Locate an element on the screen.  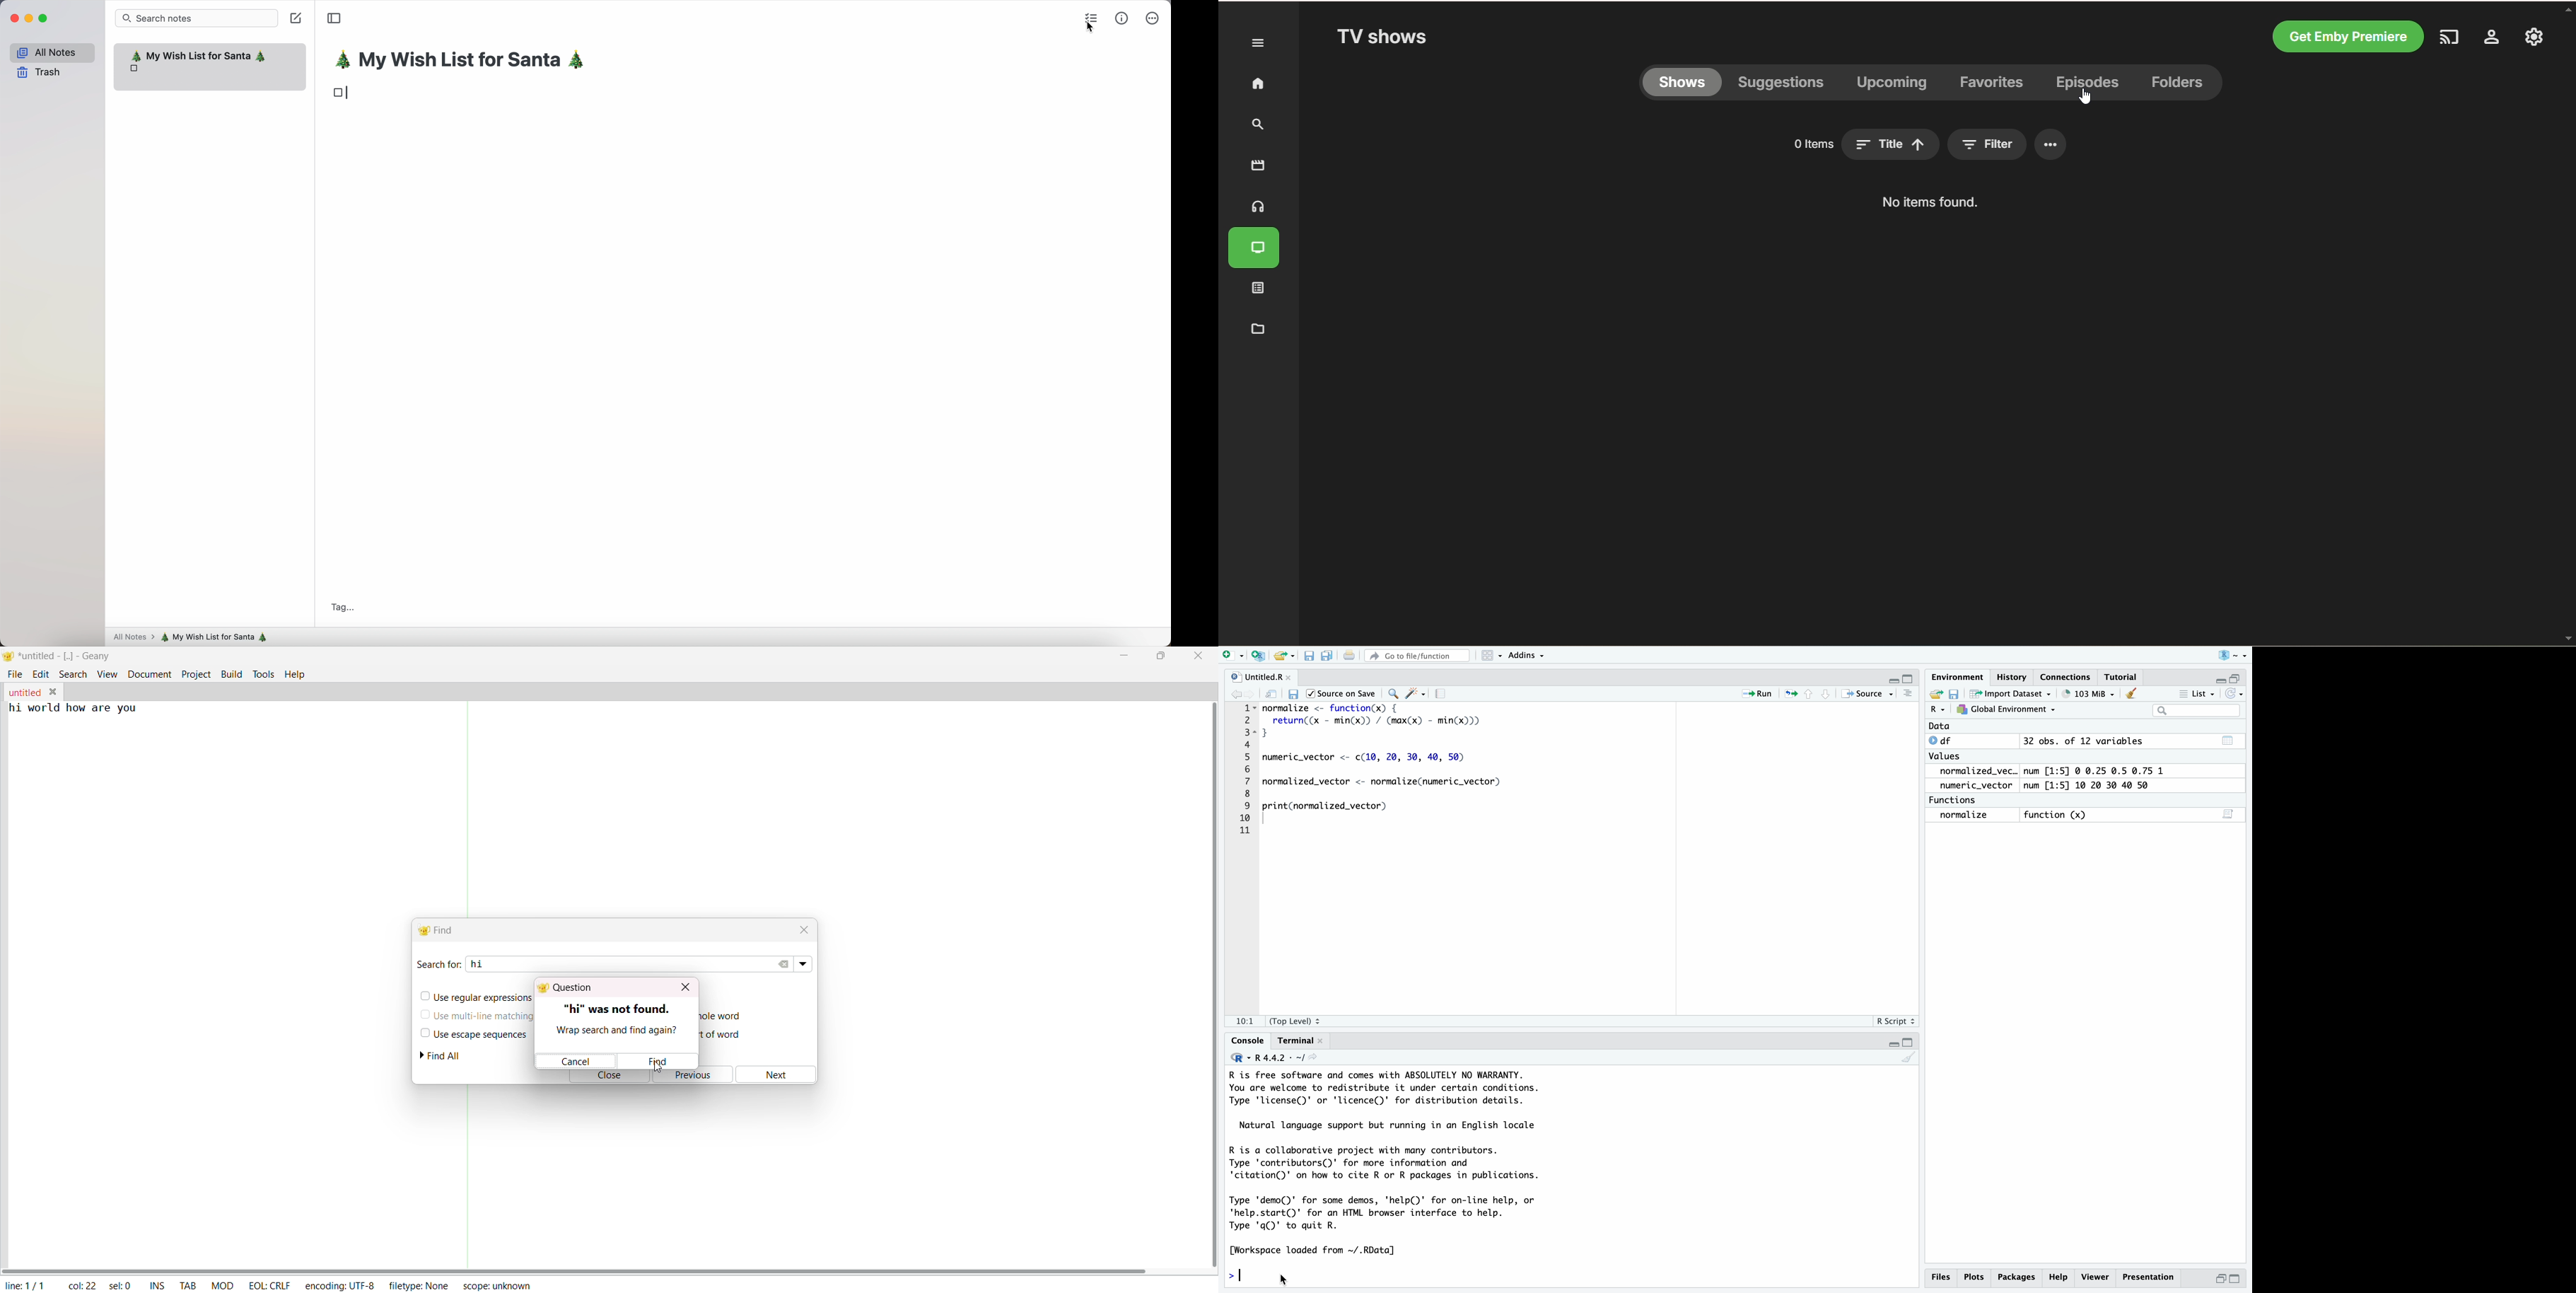
Data/Table is located at coordinates (2229, 815).